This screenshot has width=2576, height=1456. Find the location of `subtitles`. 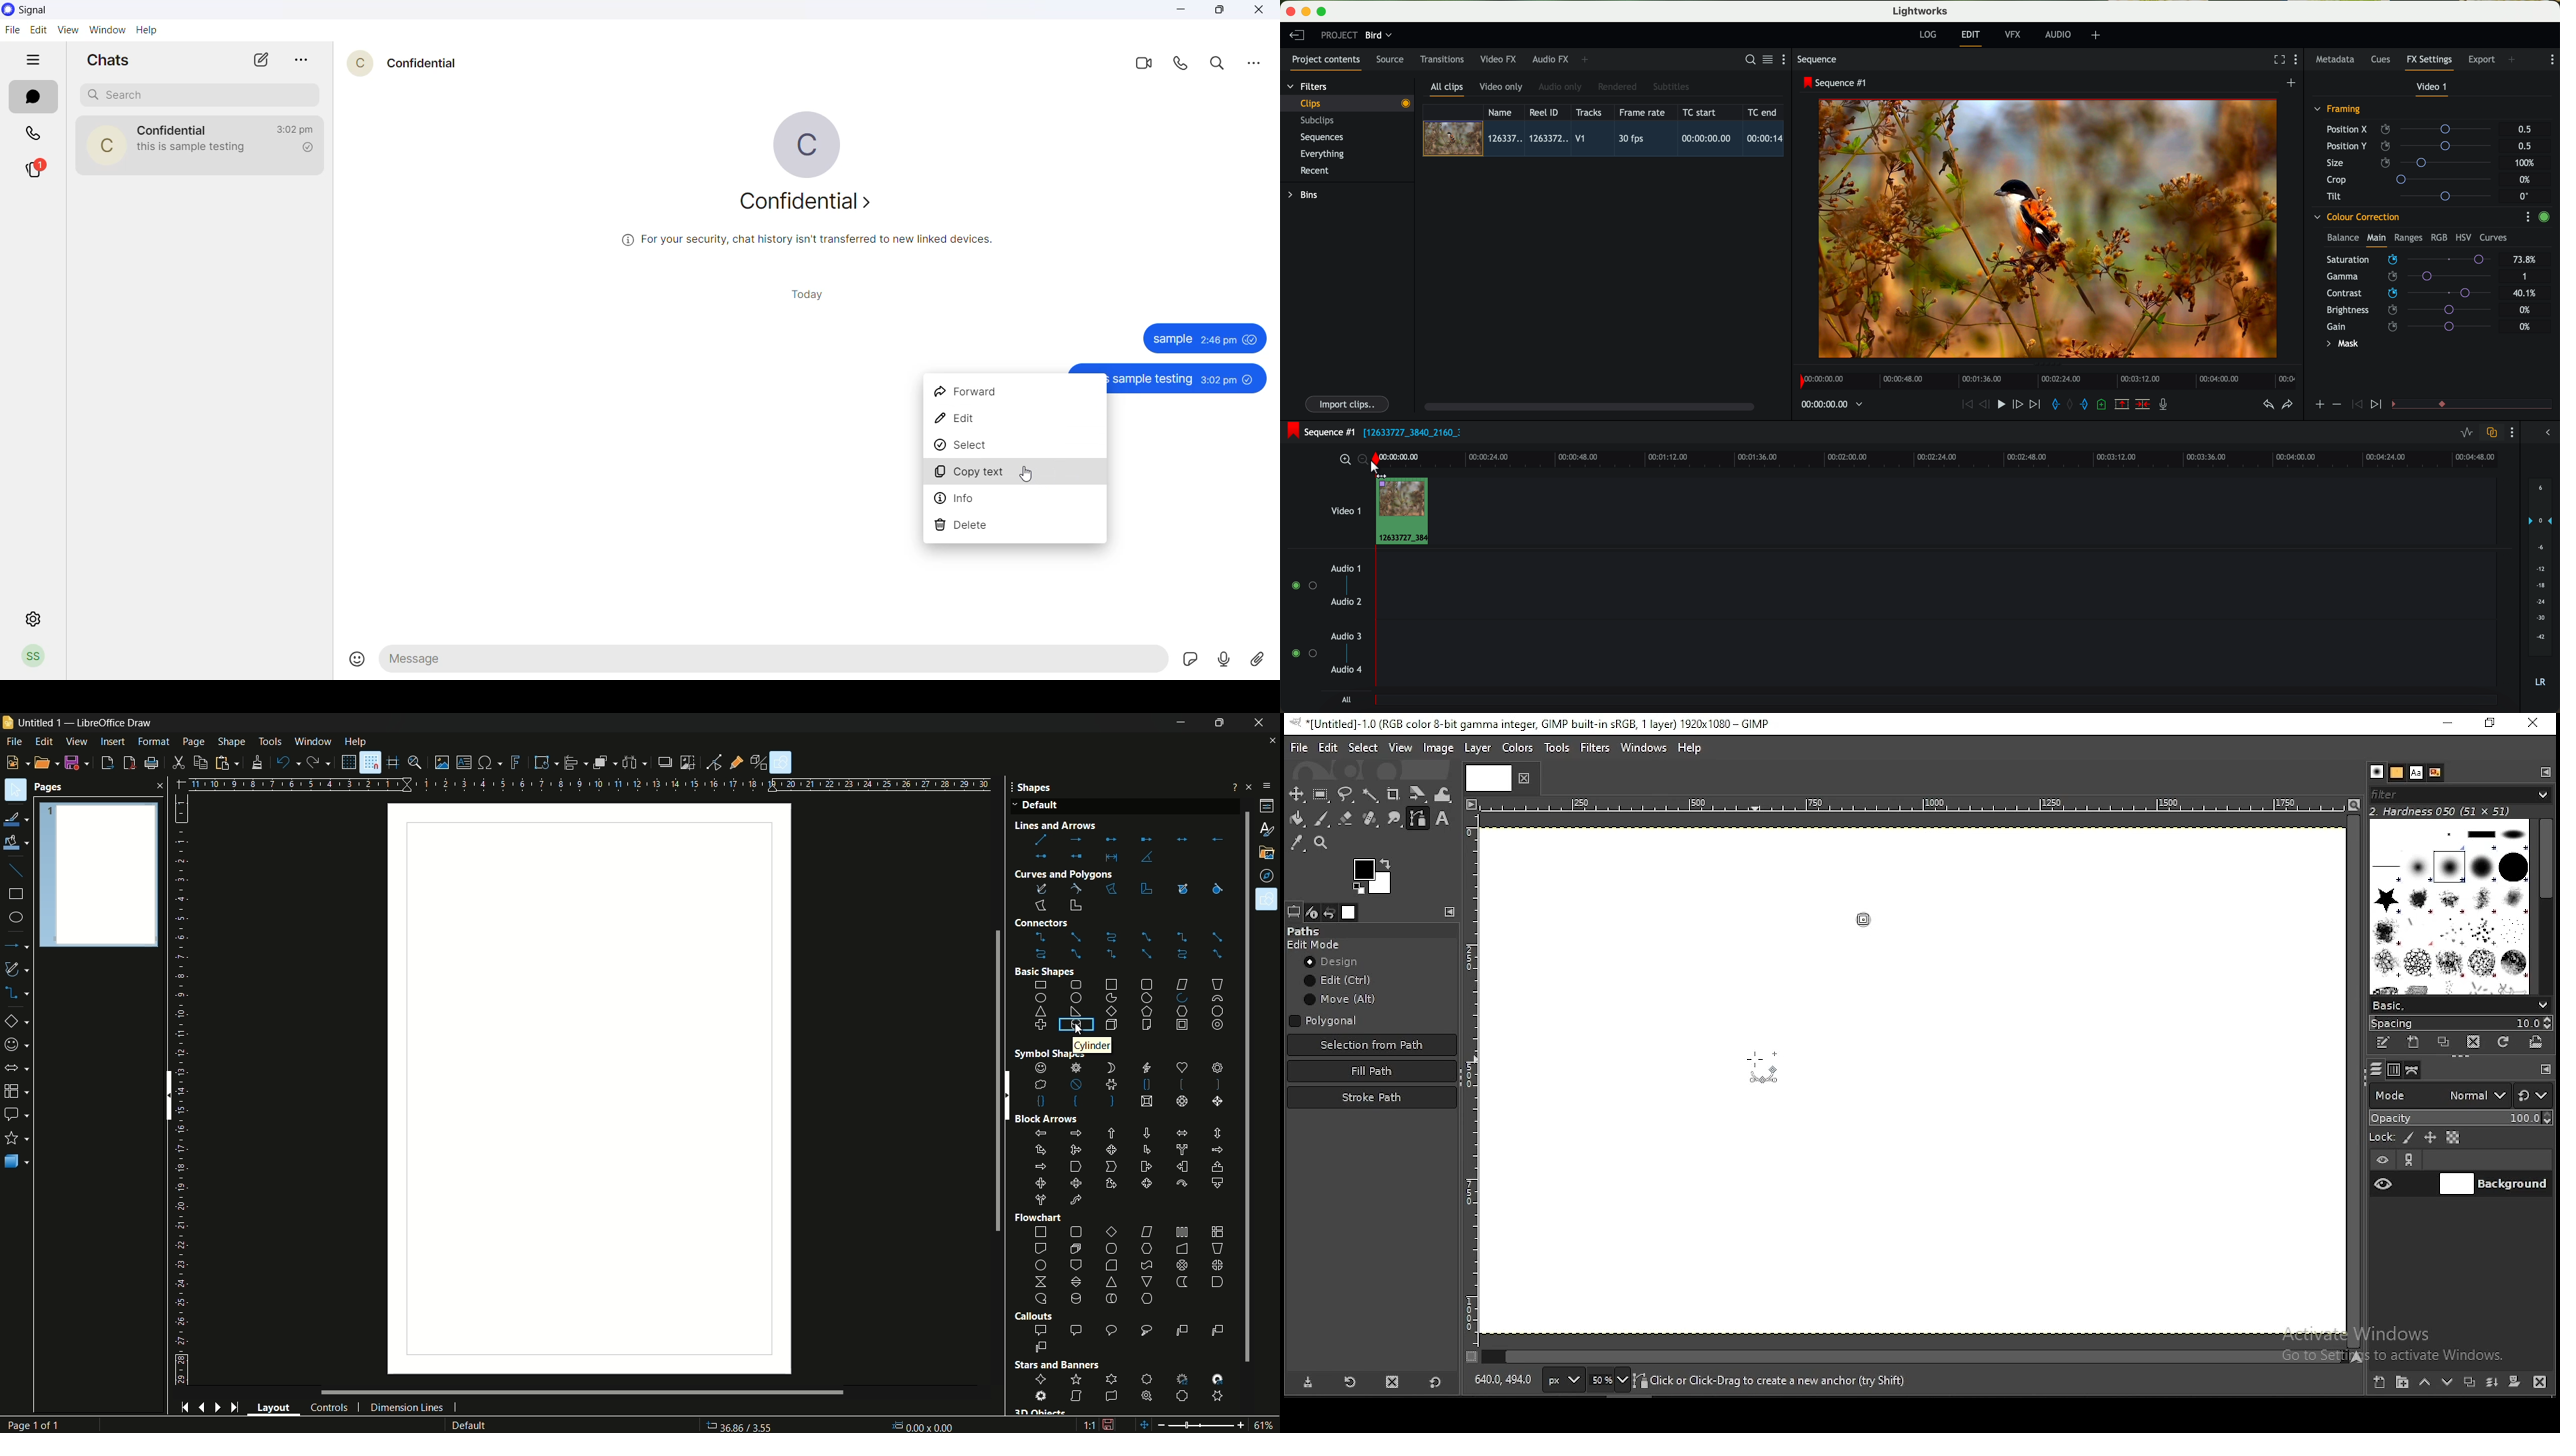

subtitles is located at coordinates (1670, 87).